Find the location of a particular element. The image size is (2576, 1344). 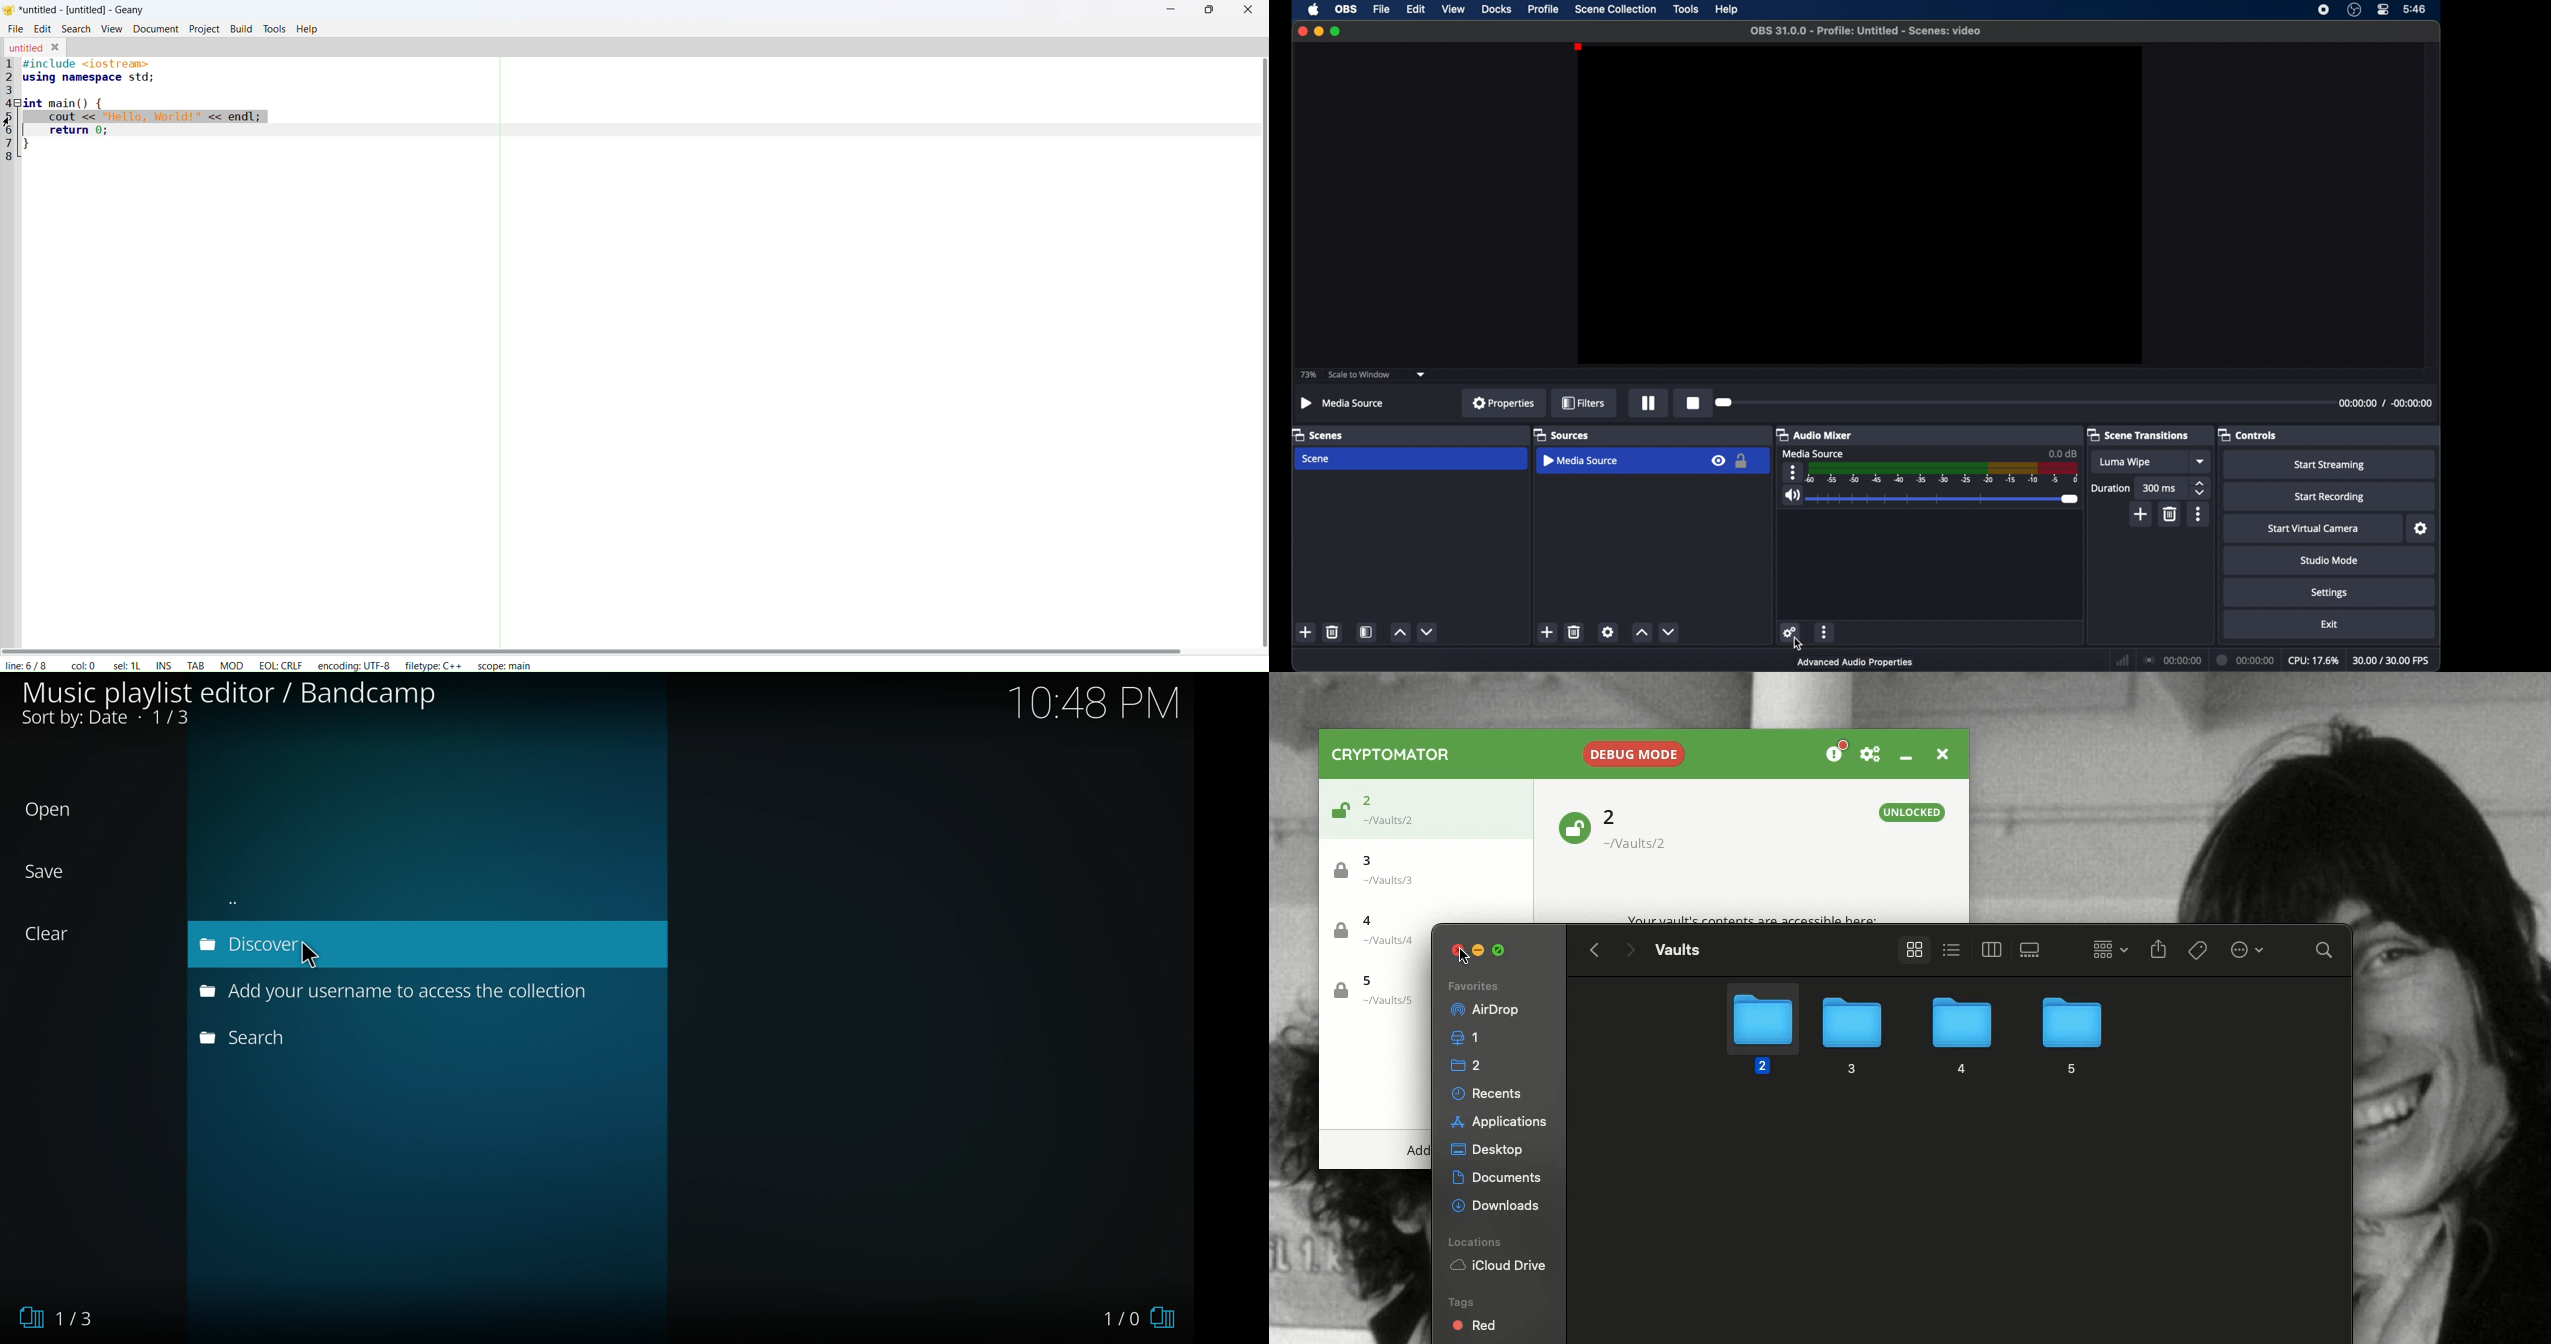

preview is located at coordinates (1860, 207).